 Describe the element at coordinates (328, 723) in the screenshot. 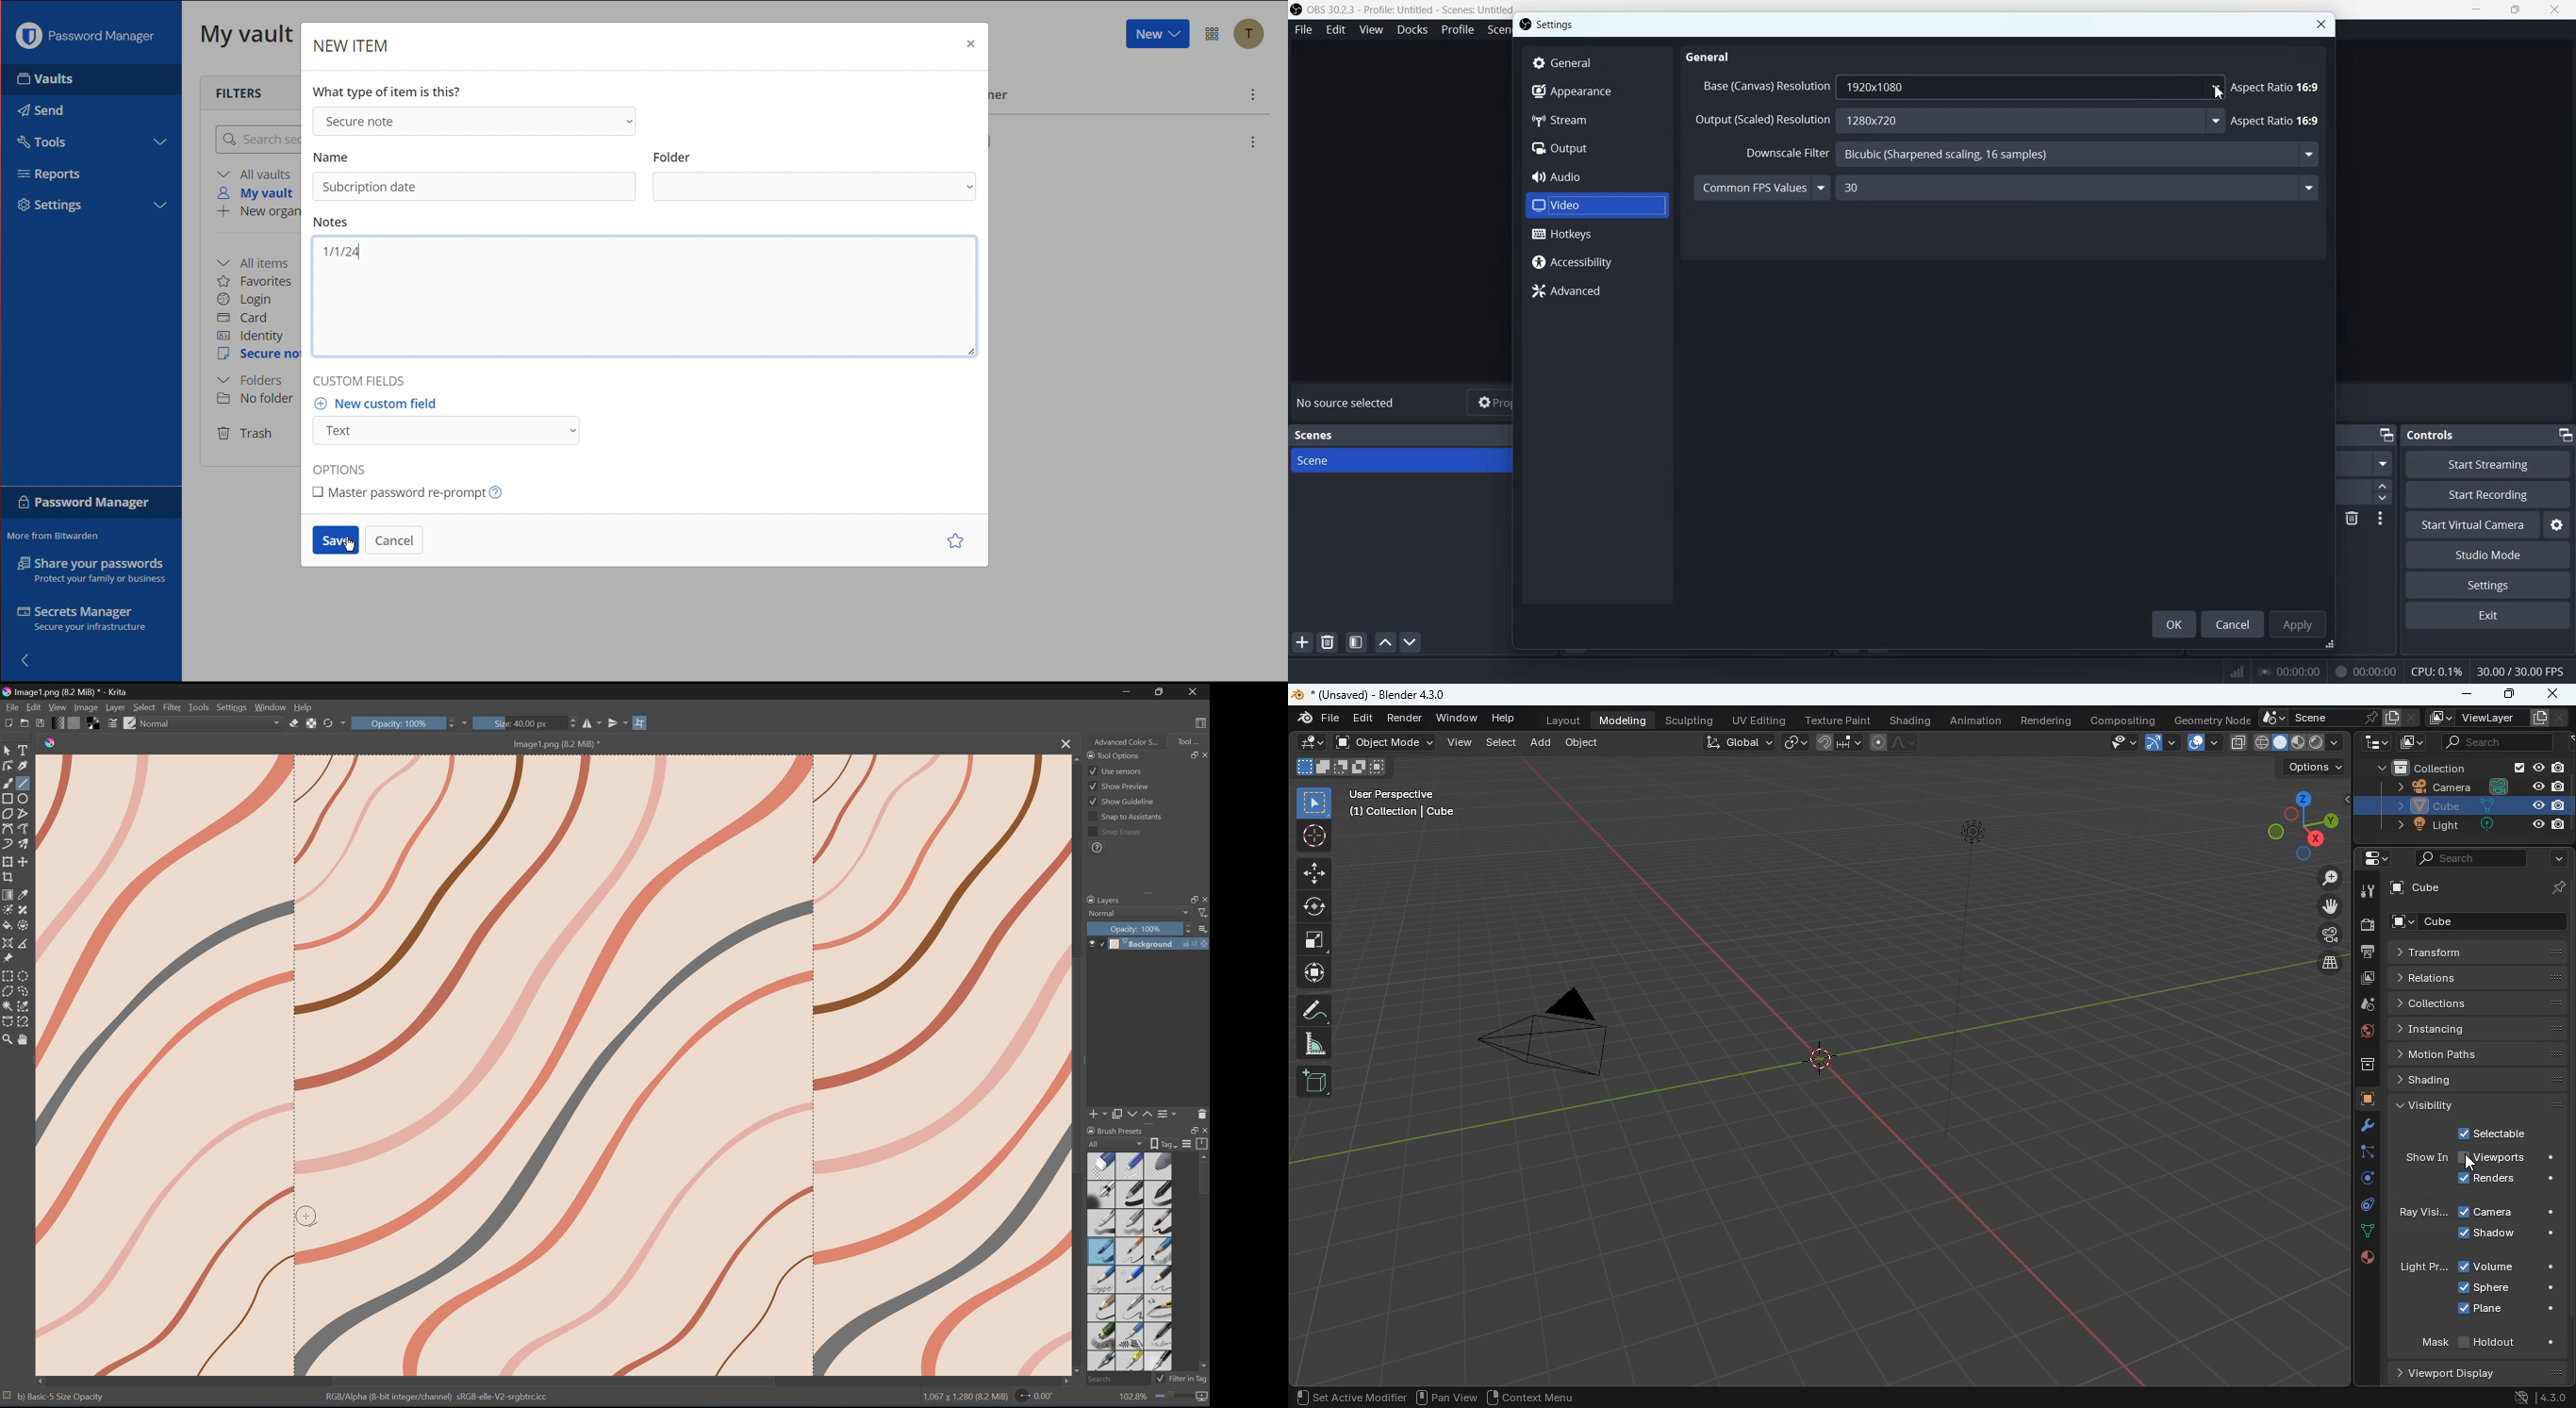

I see `Reload original preset` at that location.